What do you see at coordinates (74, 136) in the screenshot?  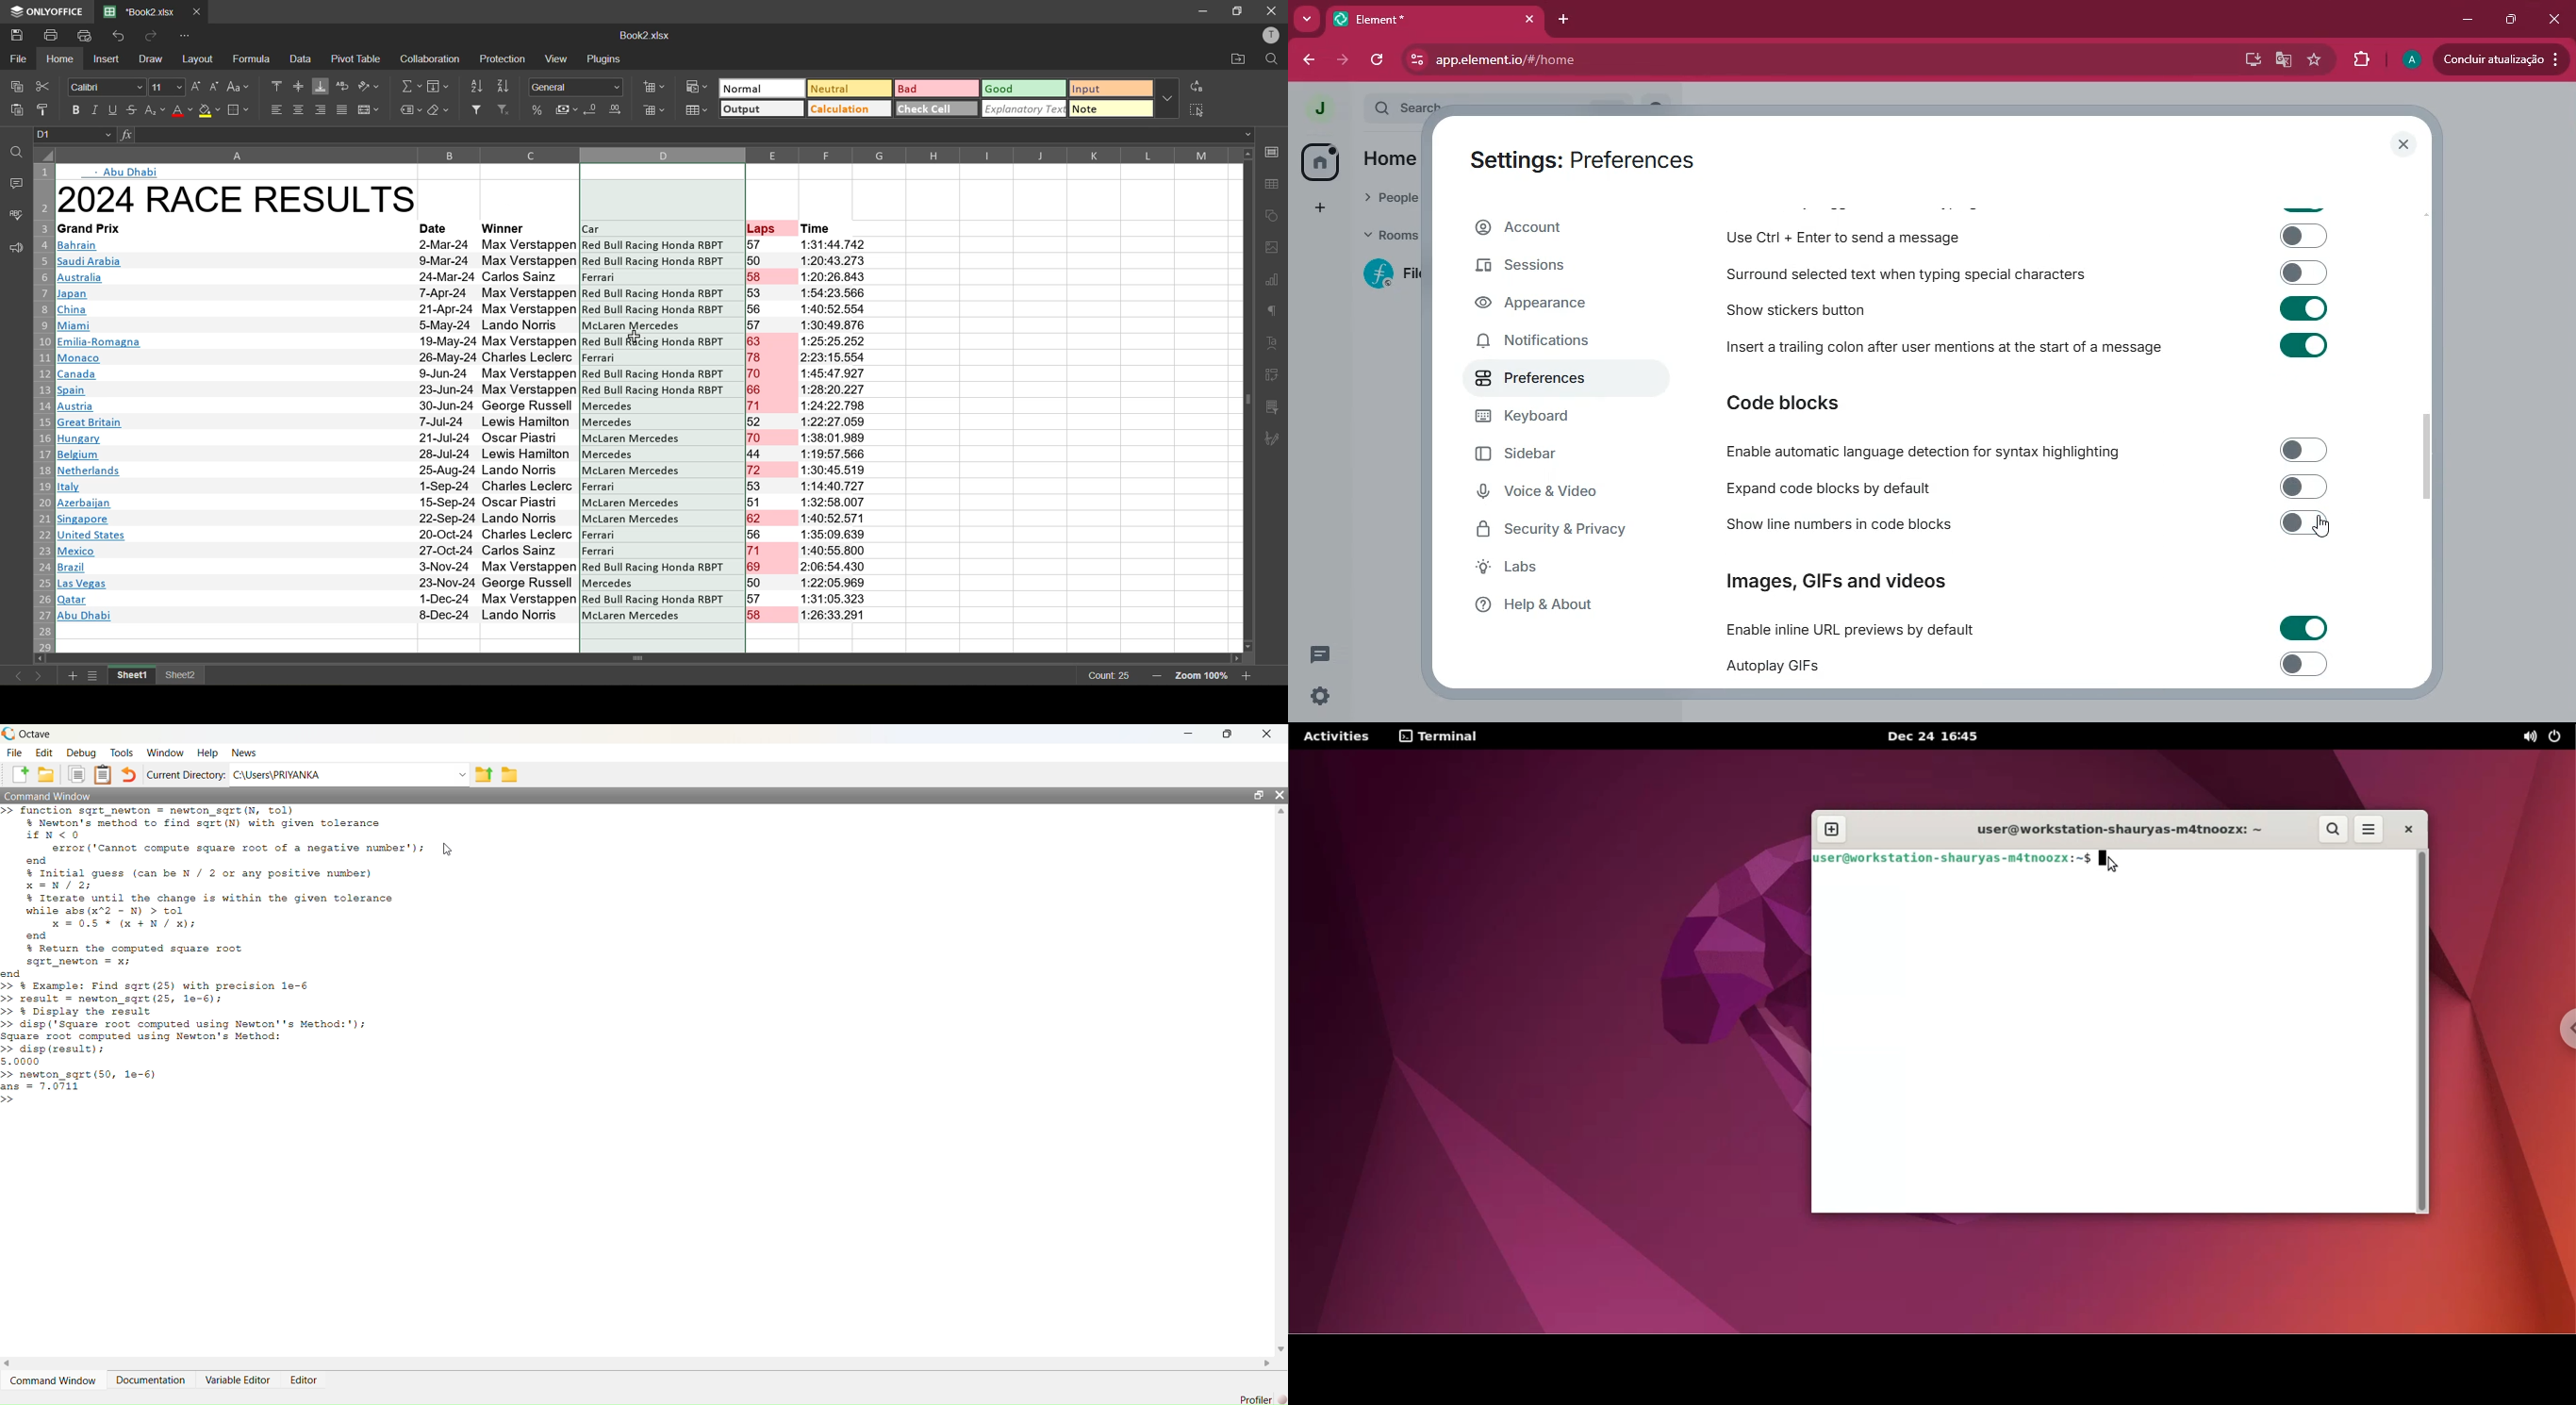 I see `D1` at bounding box center [74, 136].